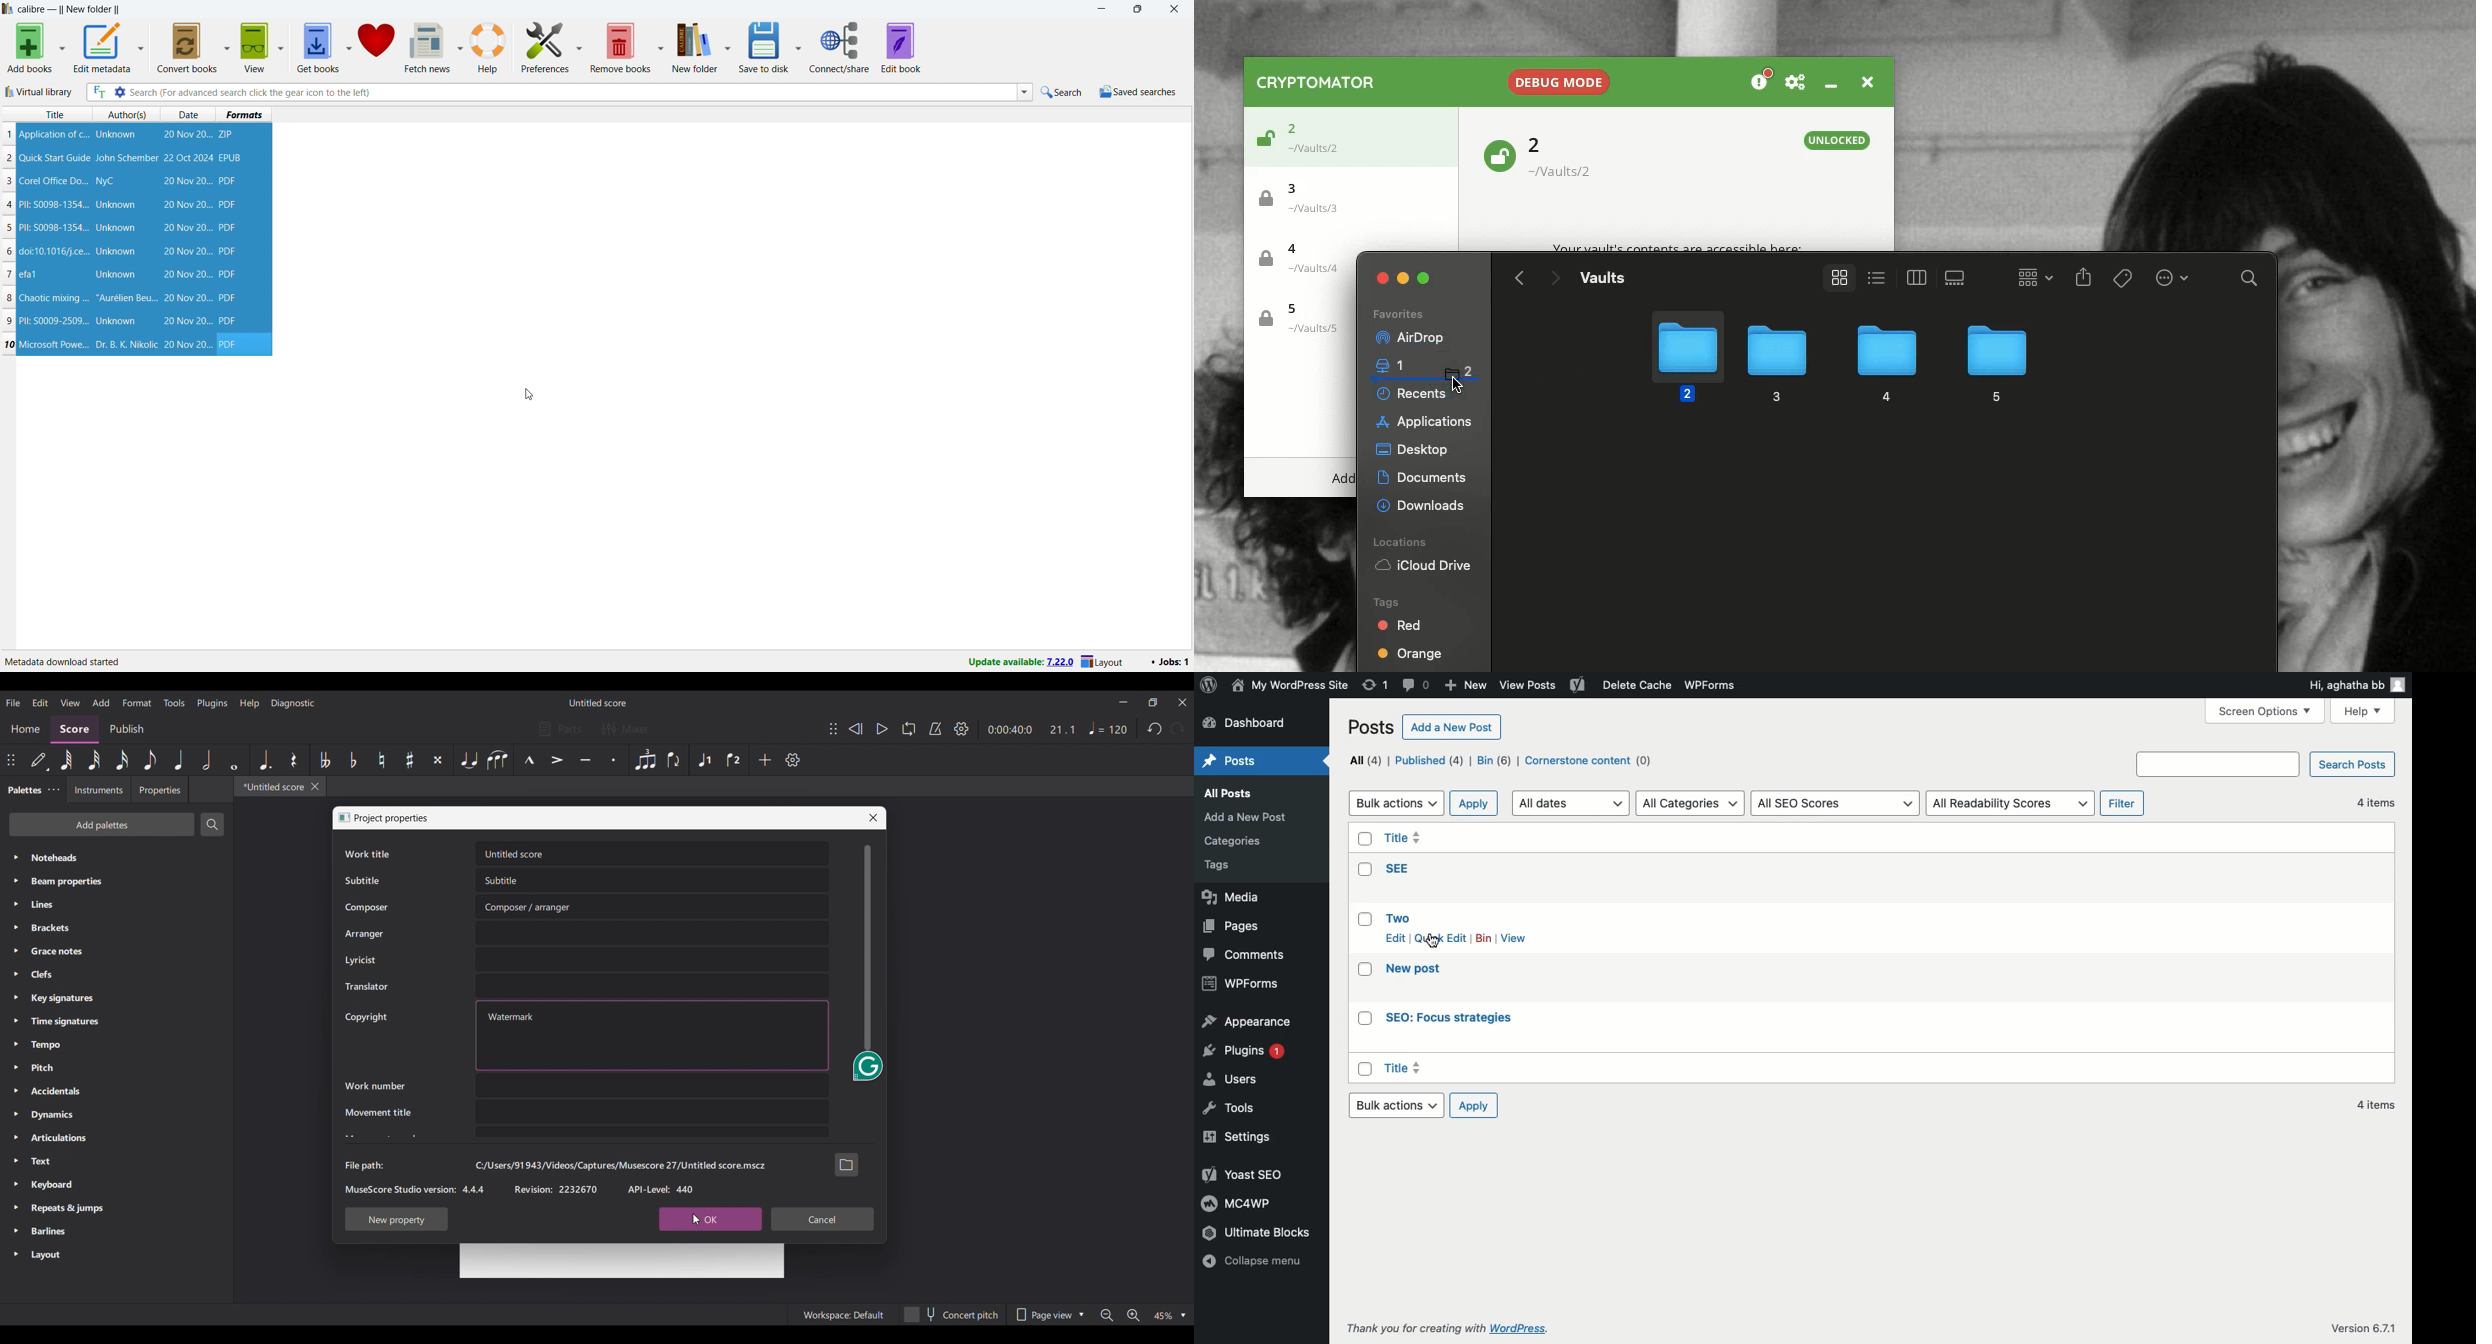  Describe the element at coordinates (190, 114) in the screenshot. I see `Date` at that location.